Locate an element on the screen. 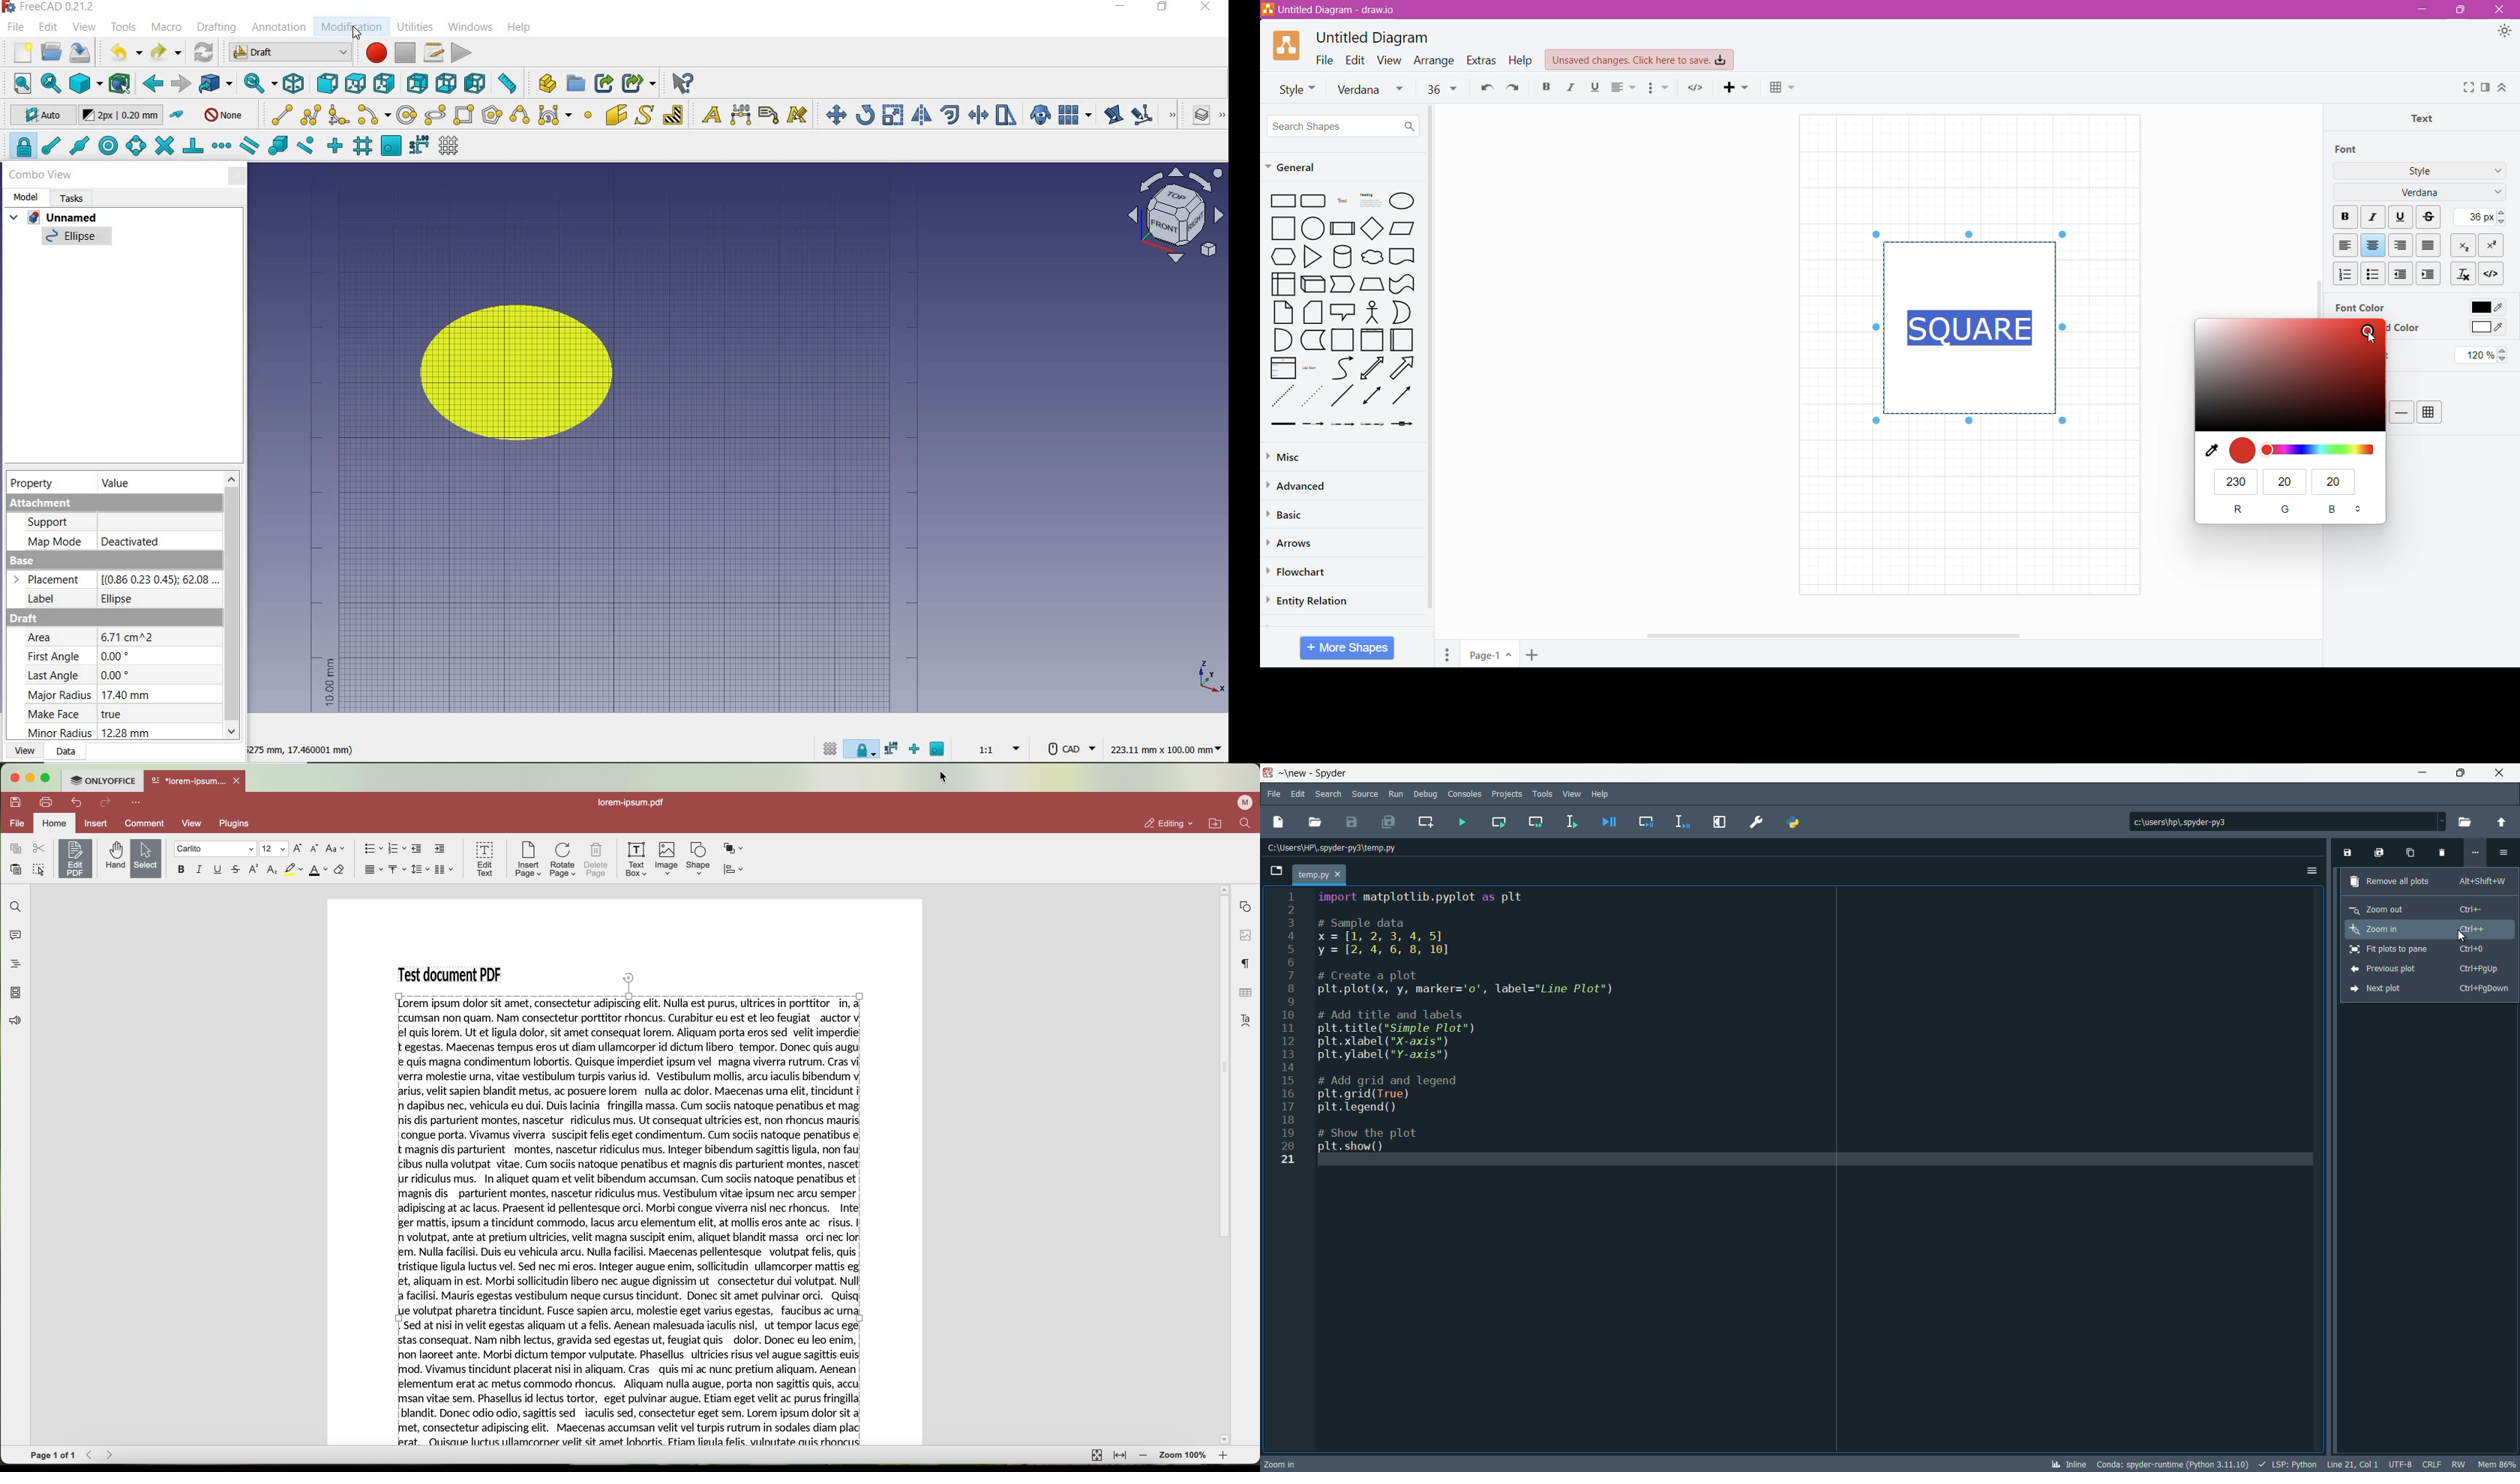 Image resolution: width=2520 pixels, height=1484 pixels. toggle grid is located at coordinates (828, 750).